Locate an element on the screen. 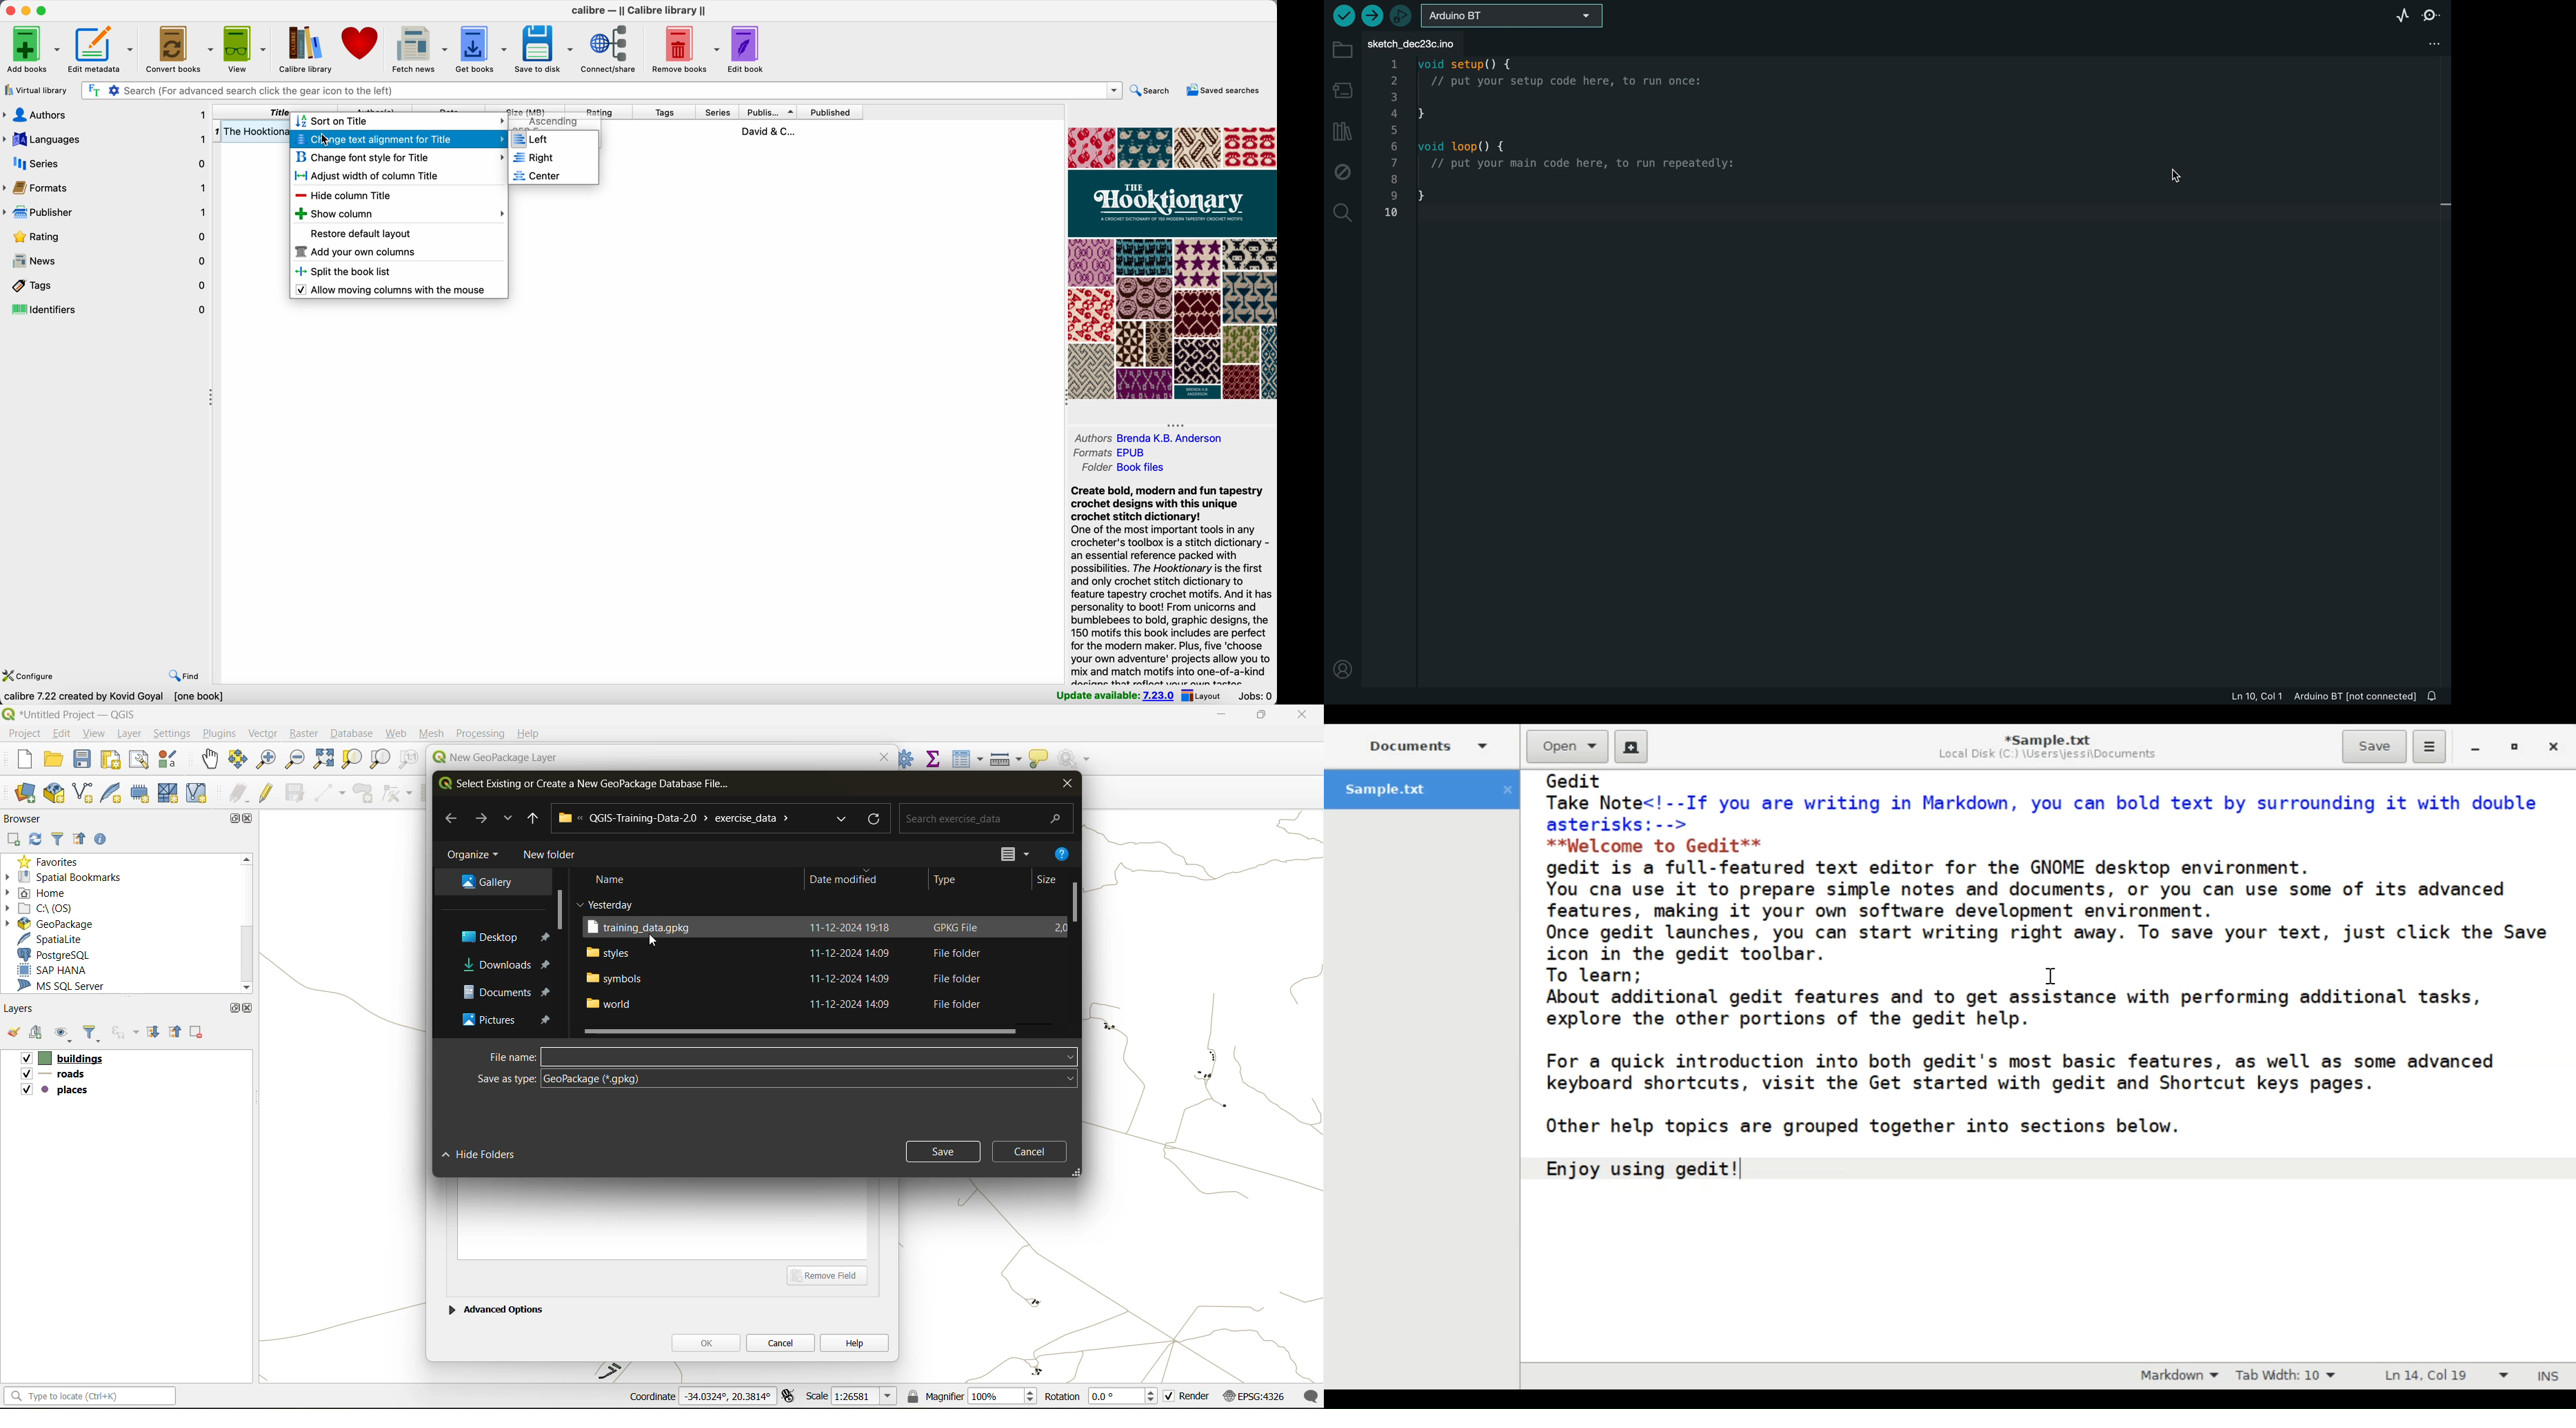 The width and height of the screenshot is (2576, 1428). Downloads is located at coordinates (490, 962).